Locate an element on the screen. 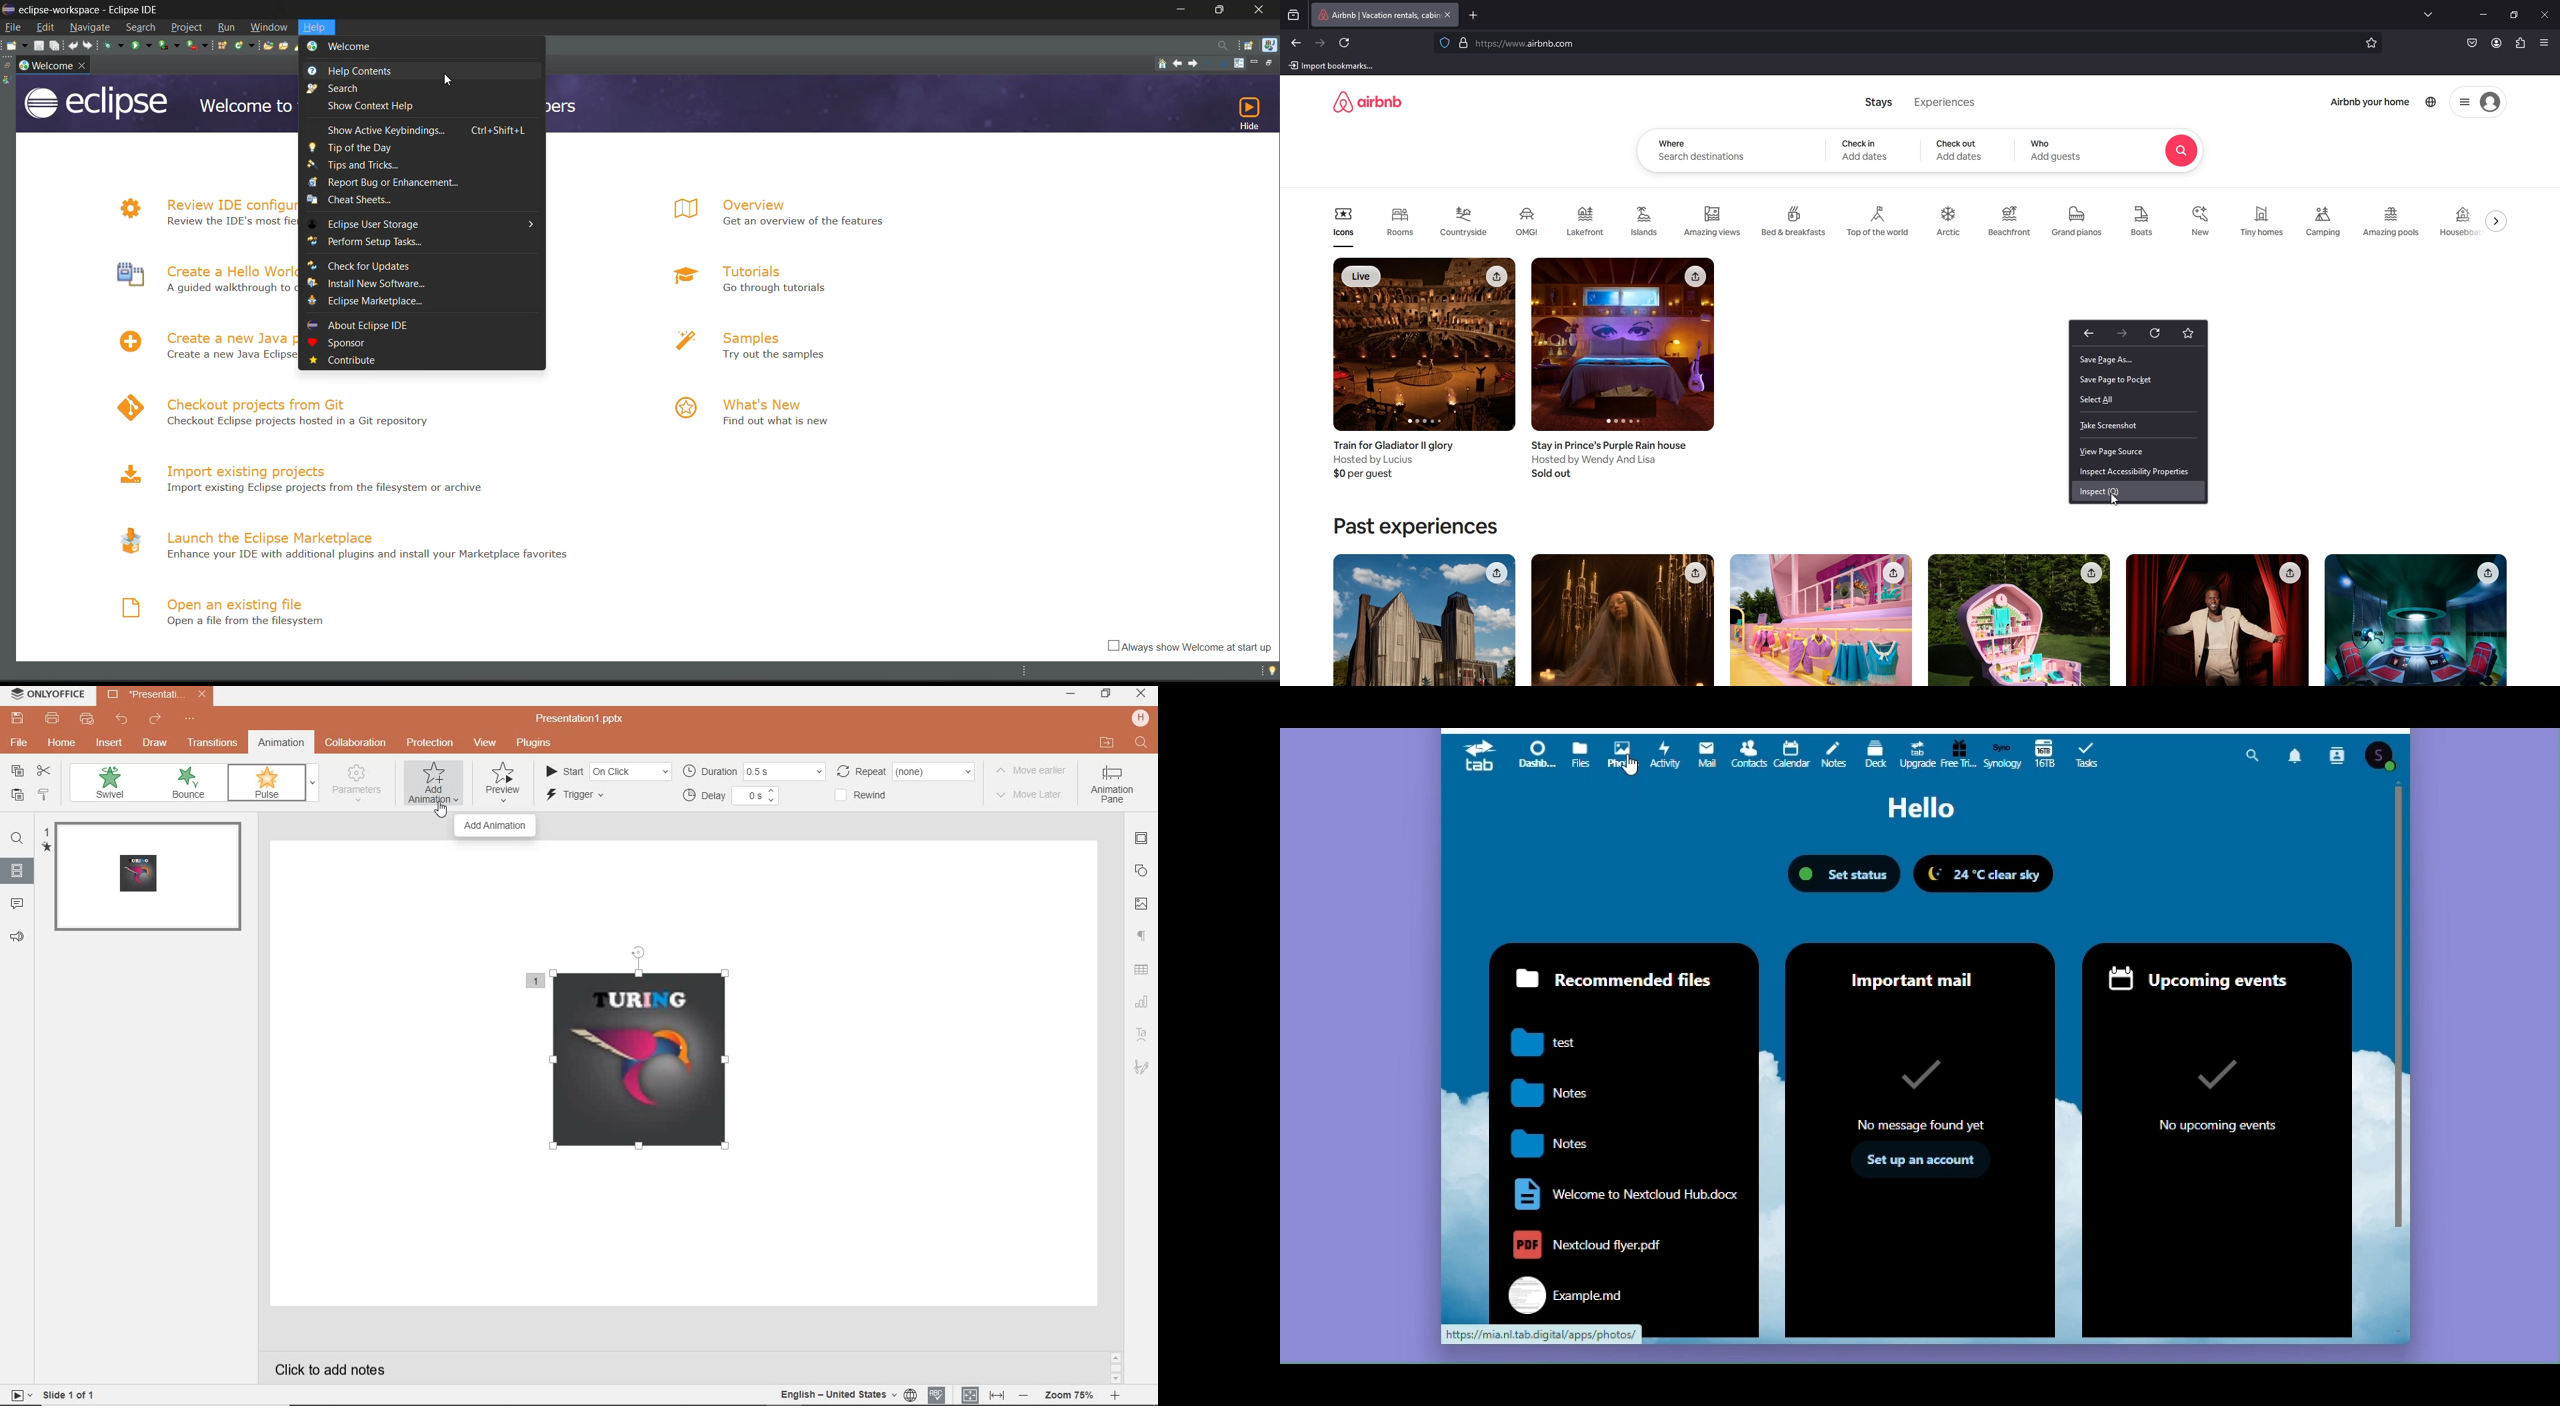 The width and height of the screenshot is (2576, 1428). image is located at coordinates (2414, 621).